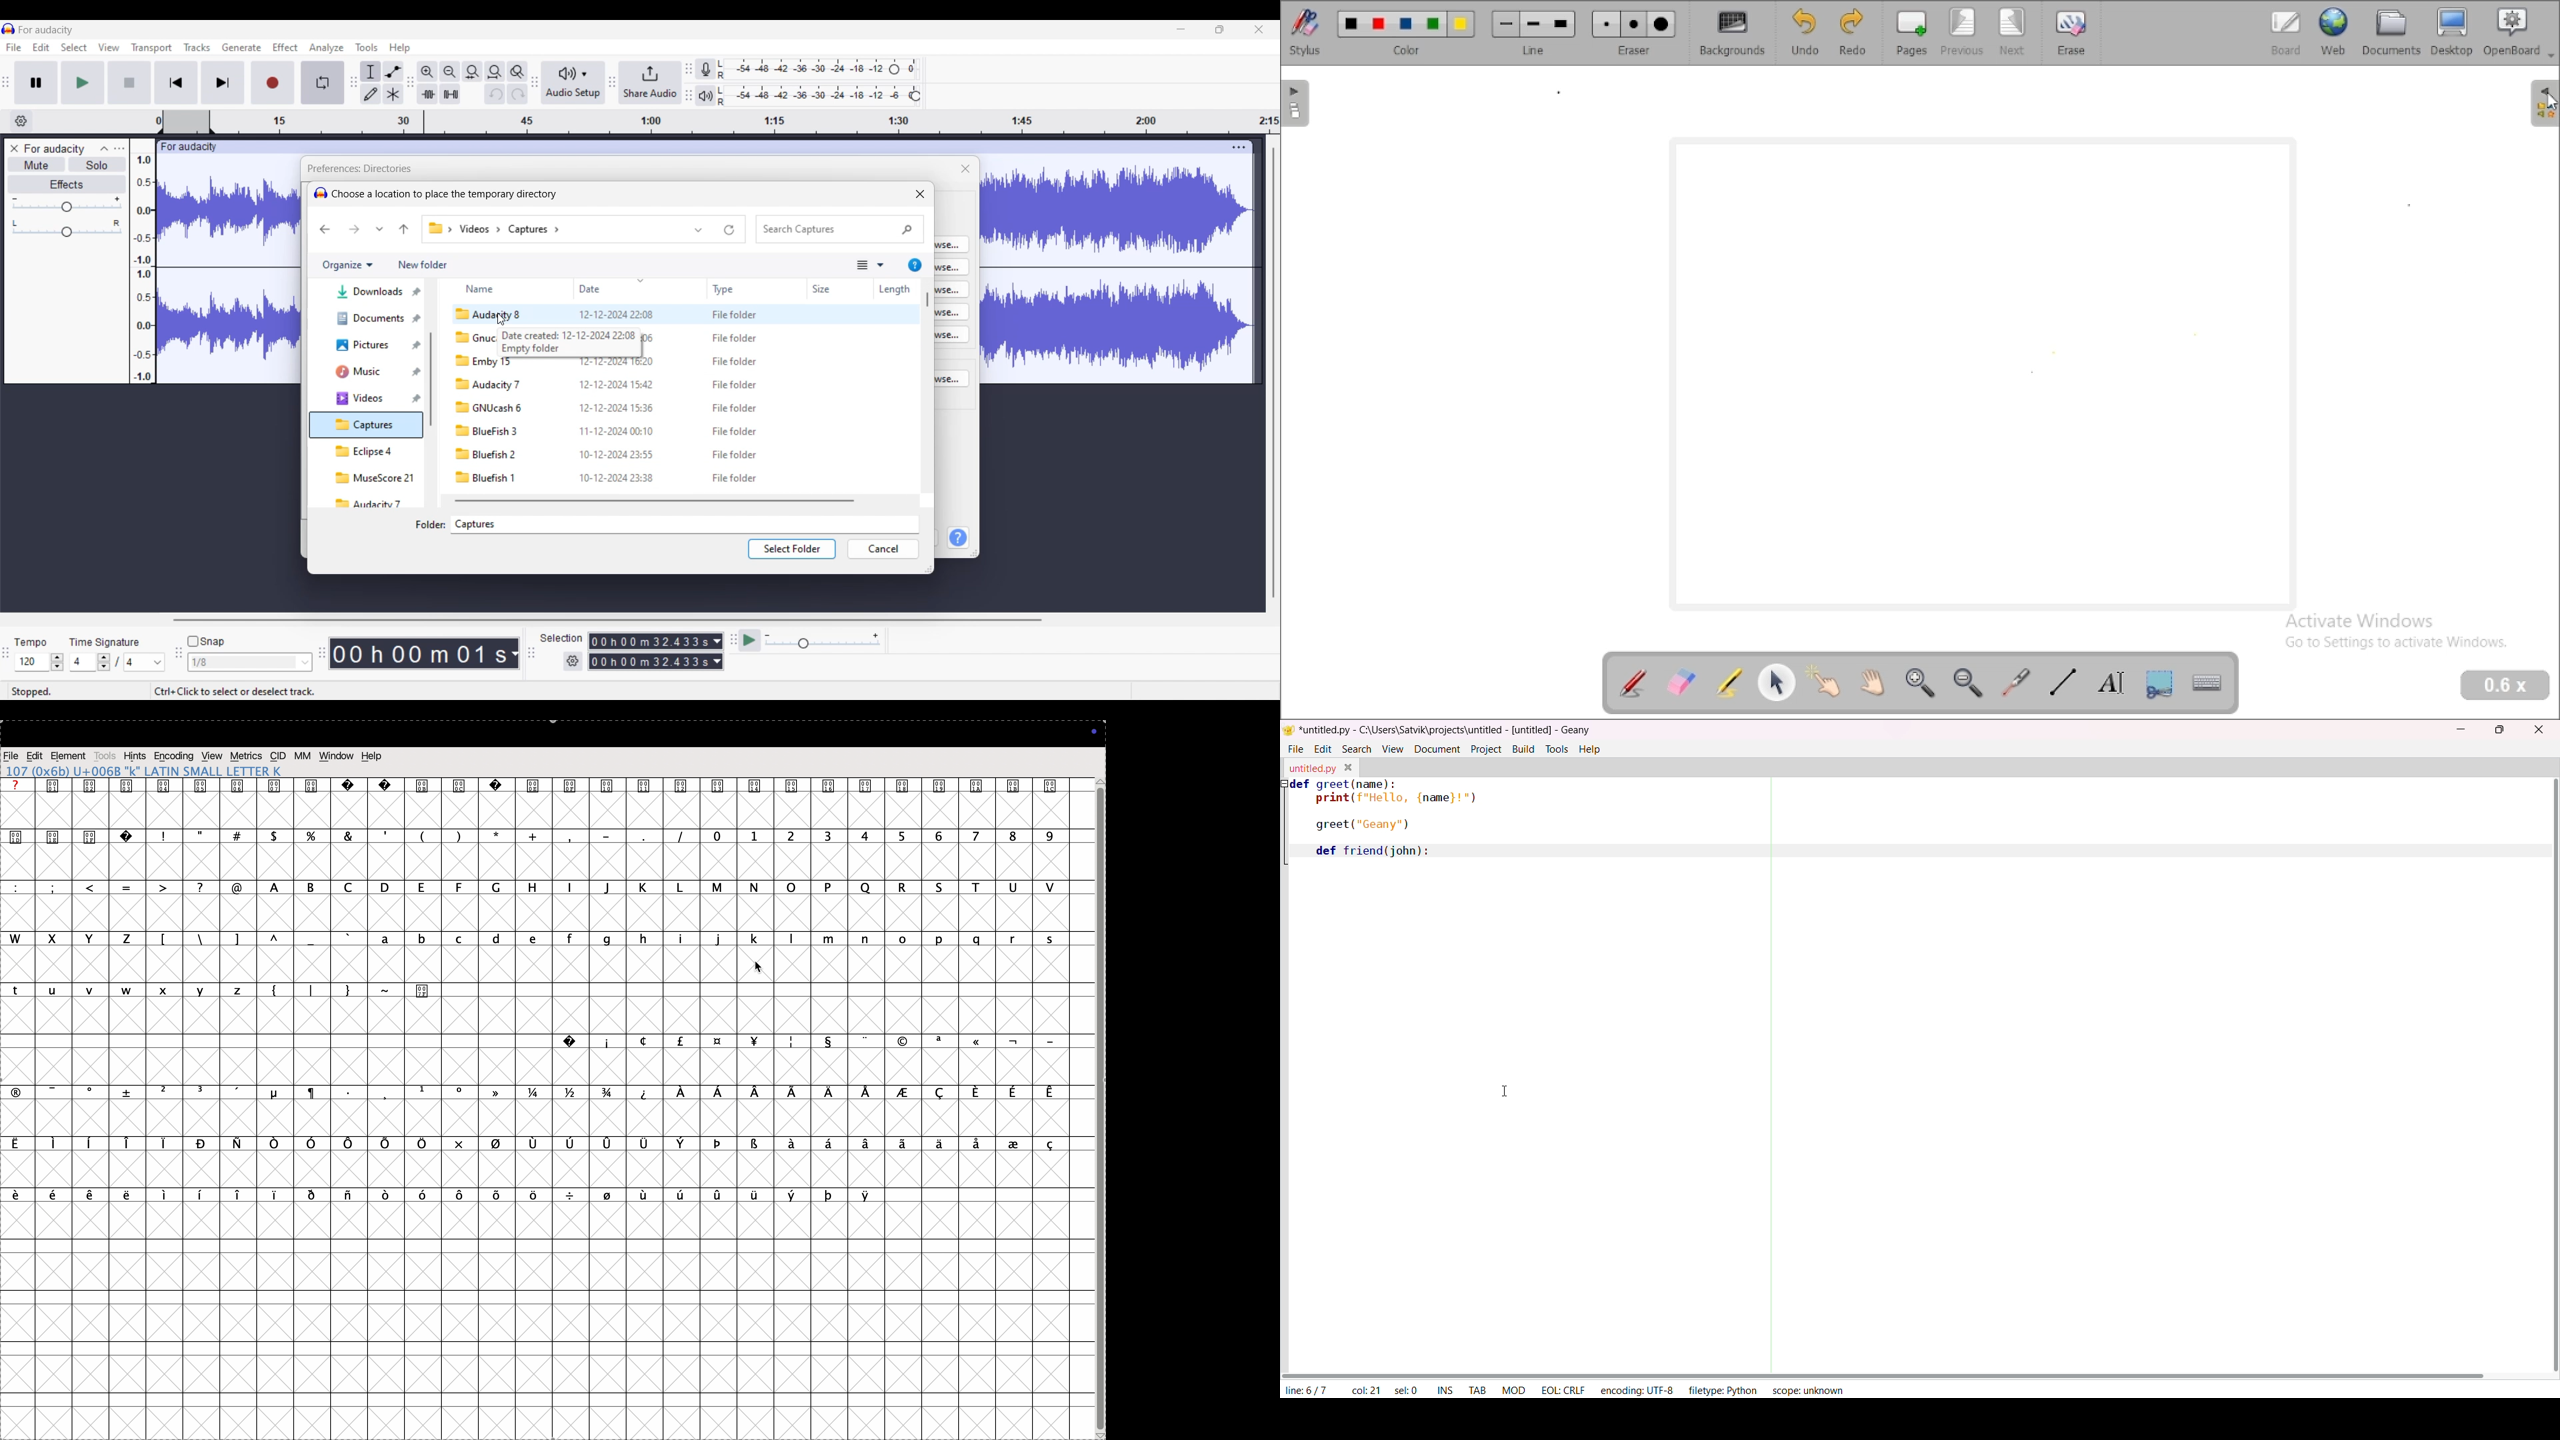 This screenshot has width=2576, height=1456. Describe the element at coordinates (175, 756) in the screenshot. I see `encoding` at that location.